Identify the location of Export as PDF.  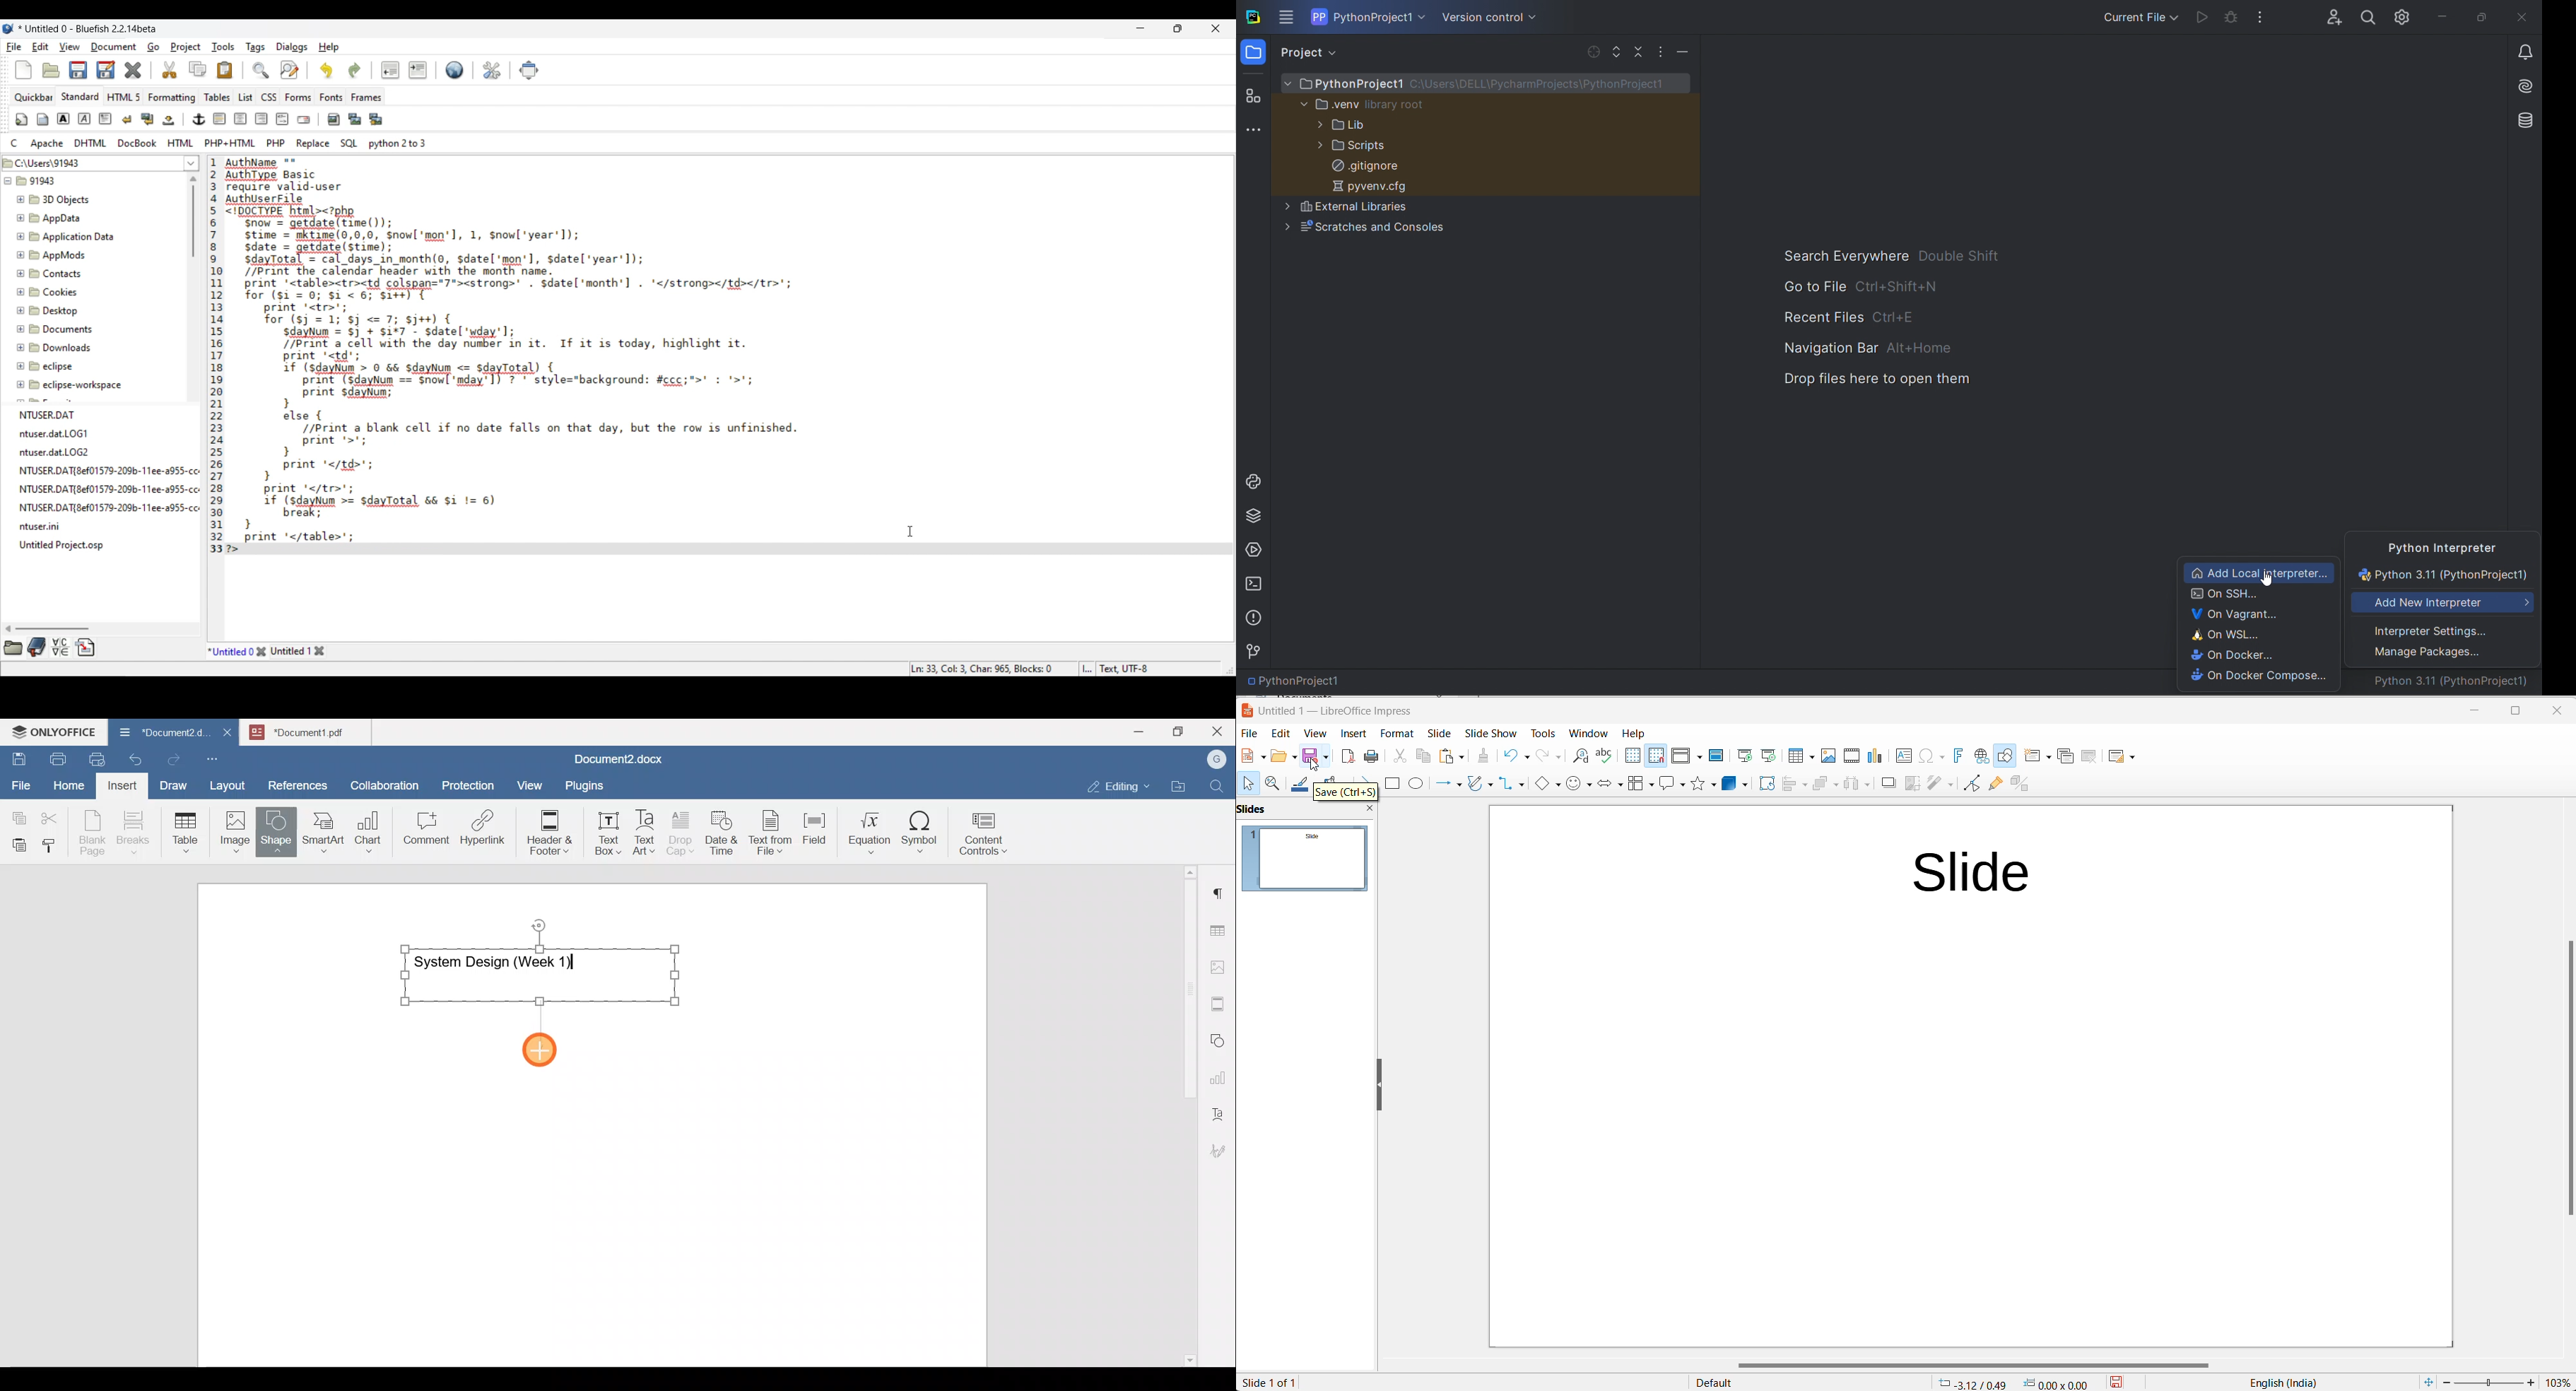
(1345, 757).